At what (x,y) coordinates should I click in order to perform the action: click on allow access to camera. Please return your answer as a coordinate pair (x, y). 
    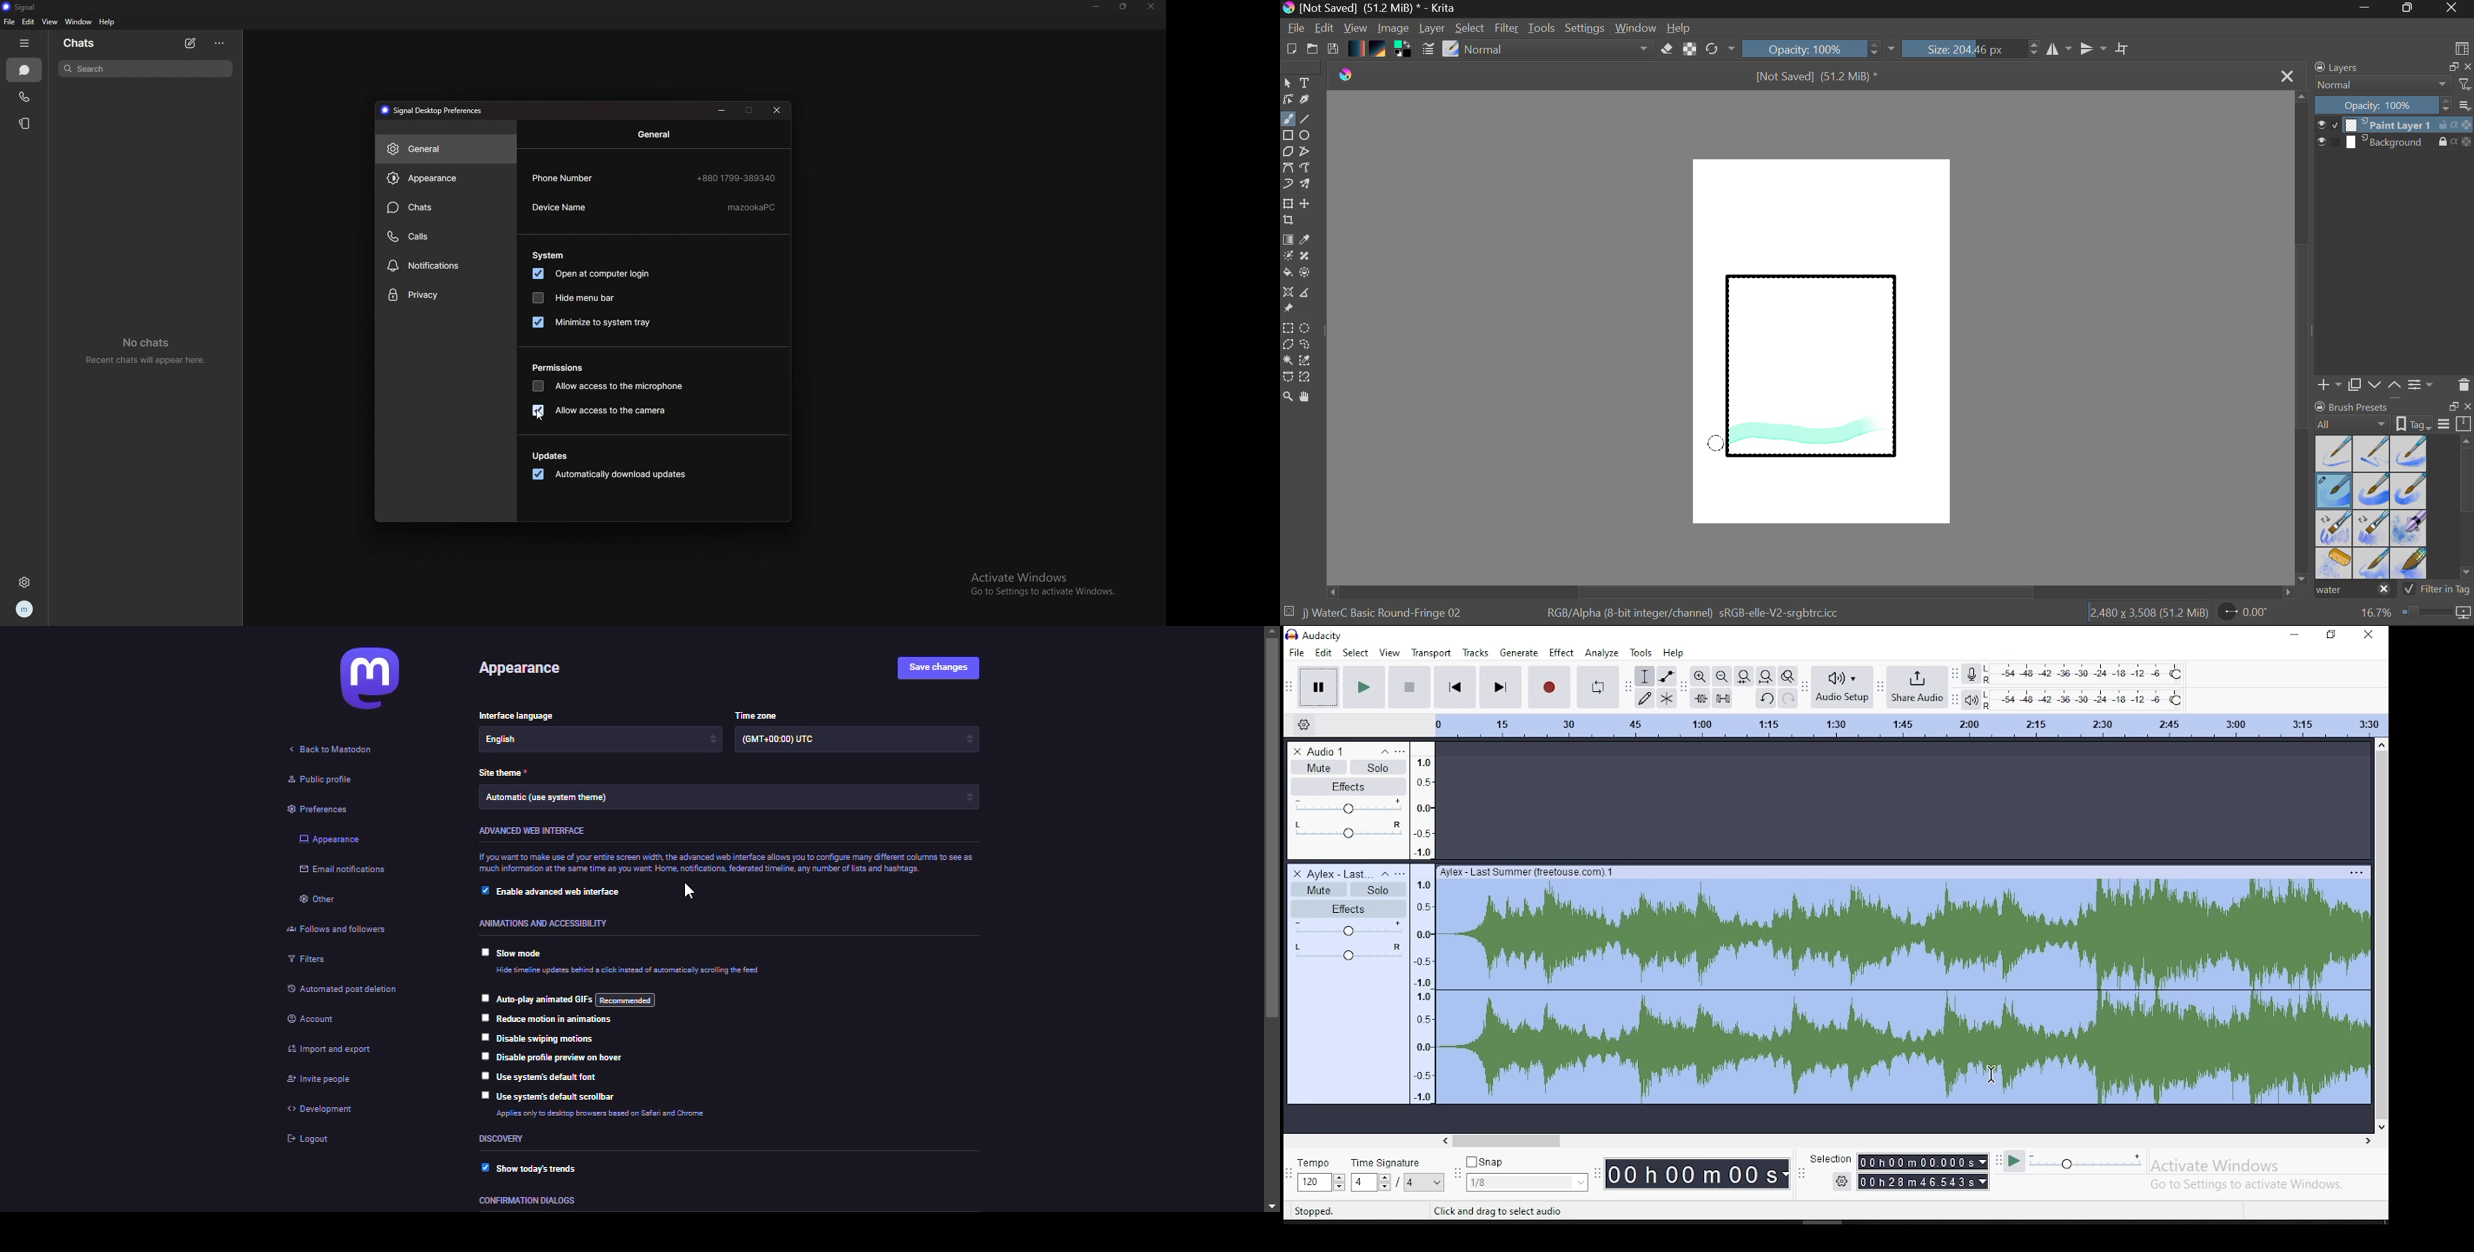
    Looking at the image, I should click on (602, 410).